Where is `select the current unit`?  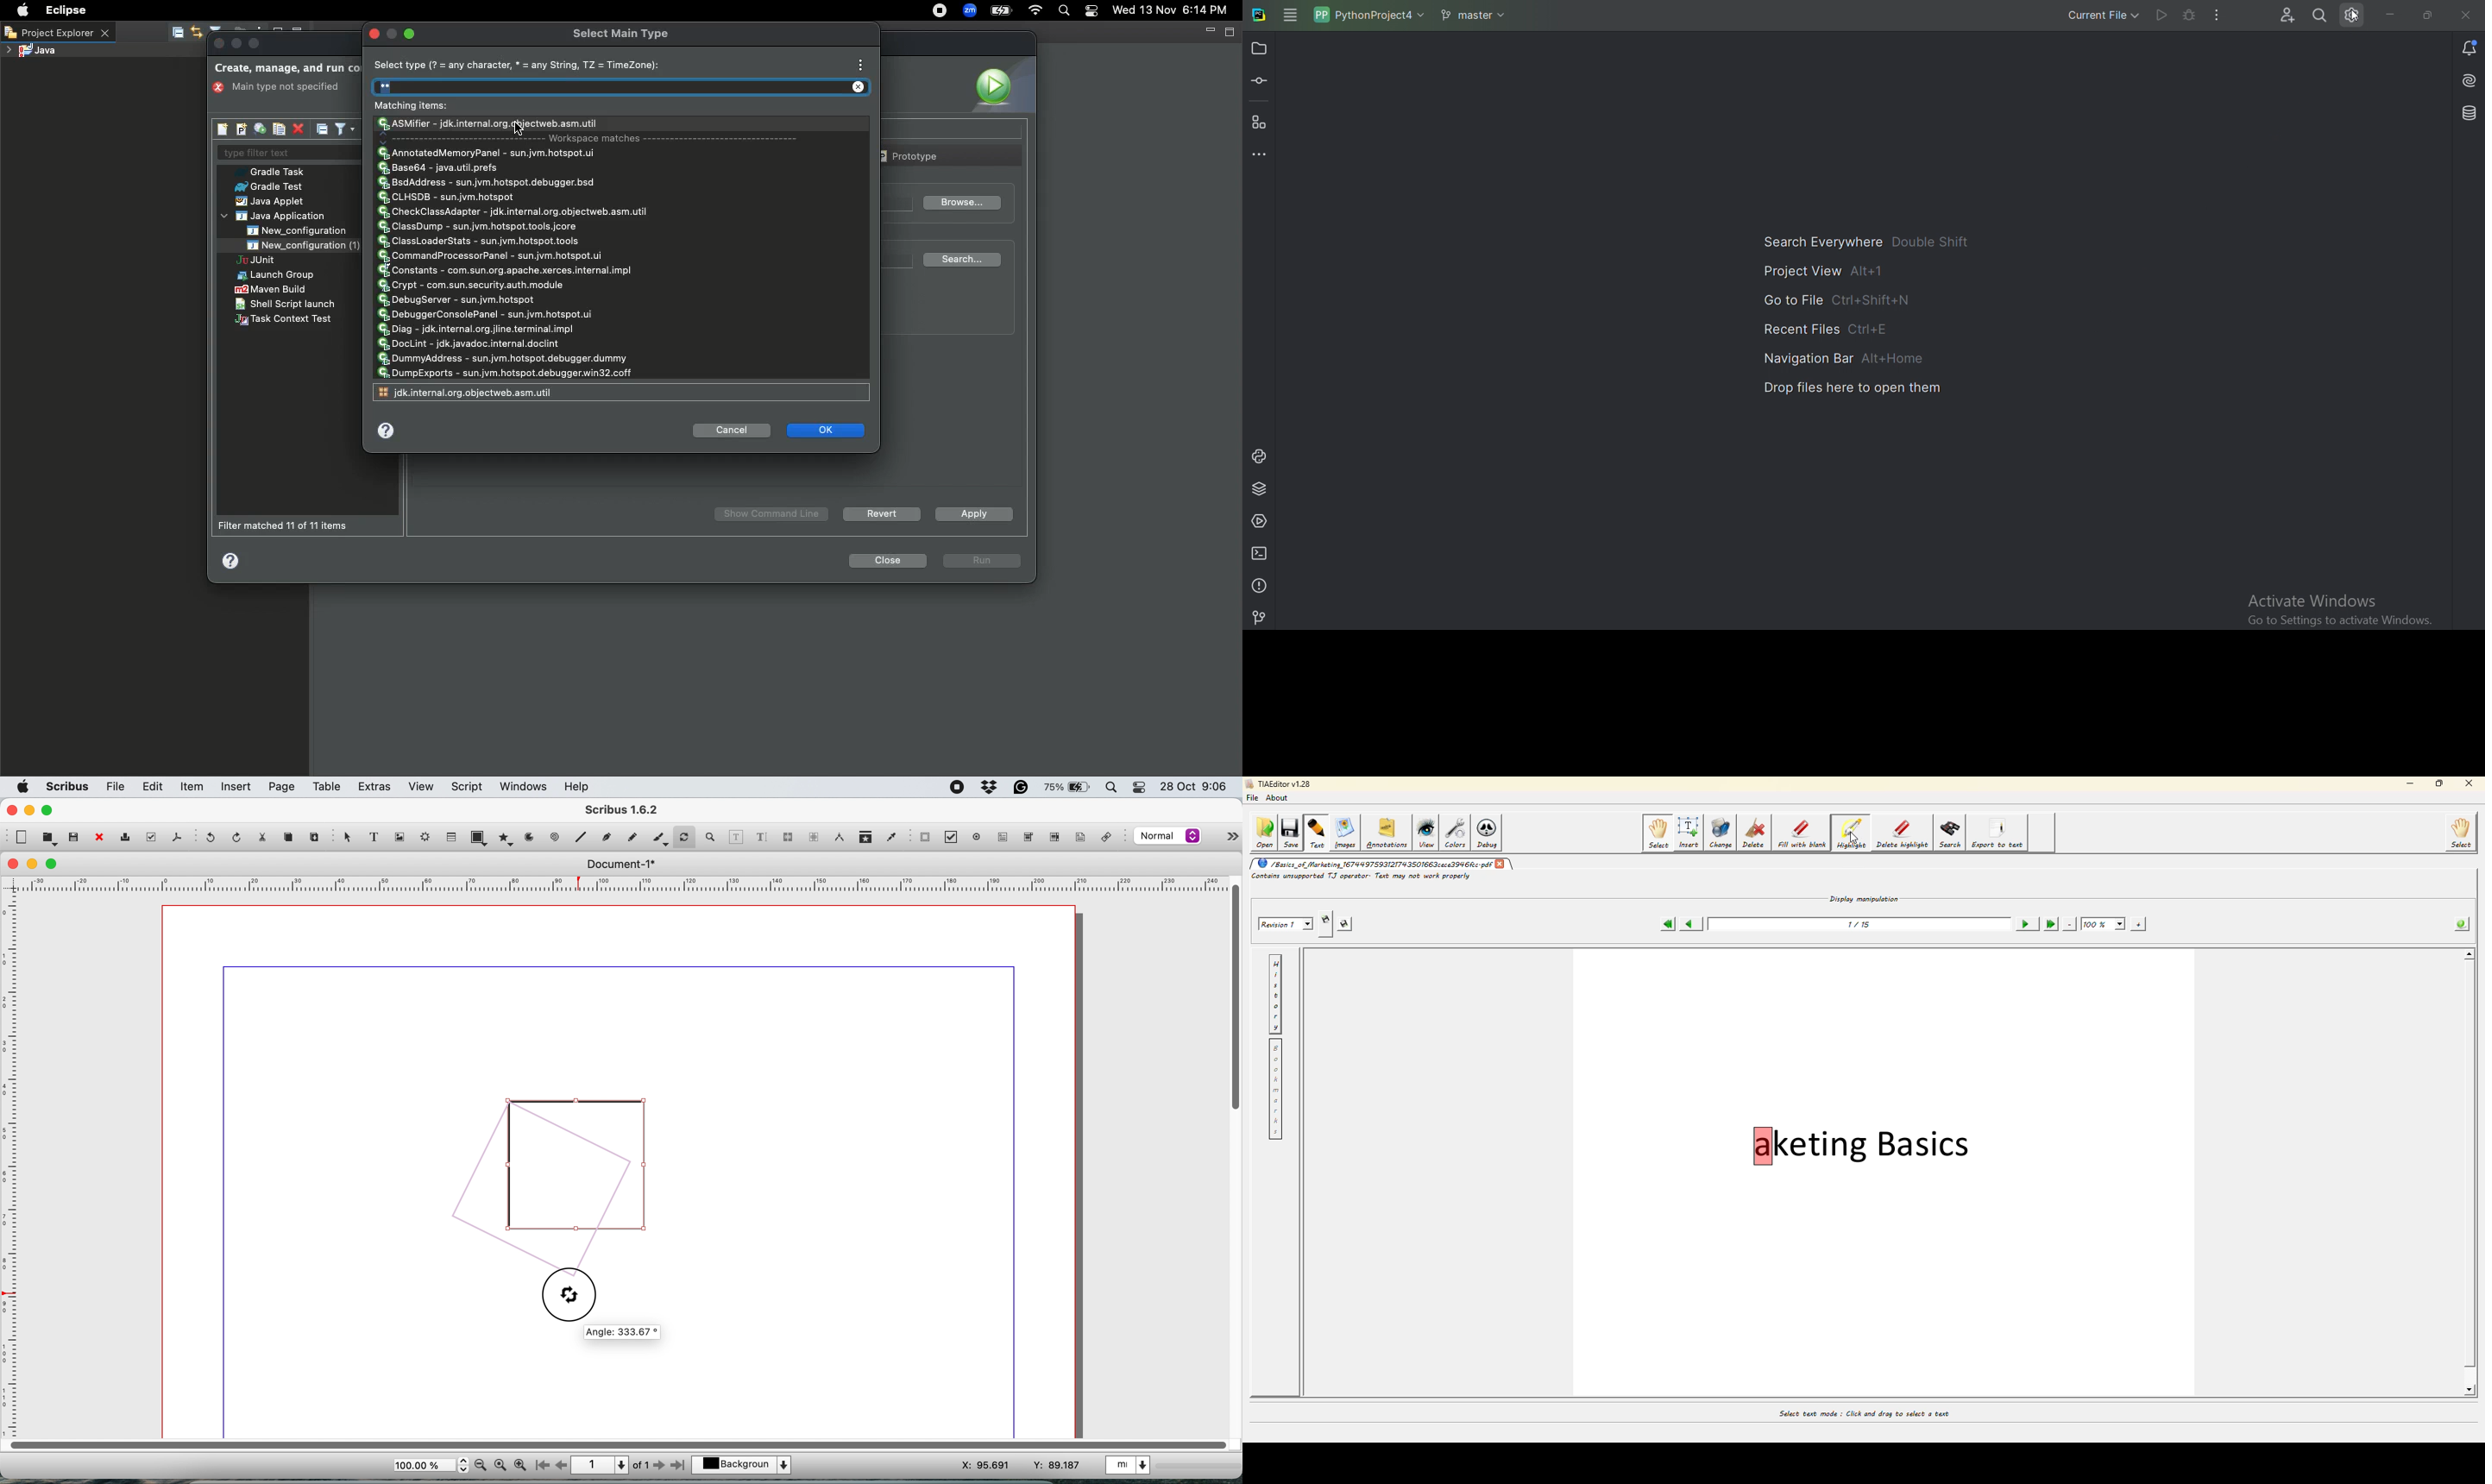
select the current unit is located at coordinates (1133, 1467).